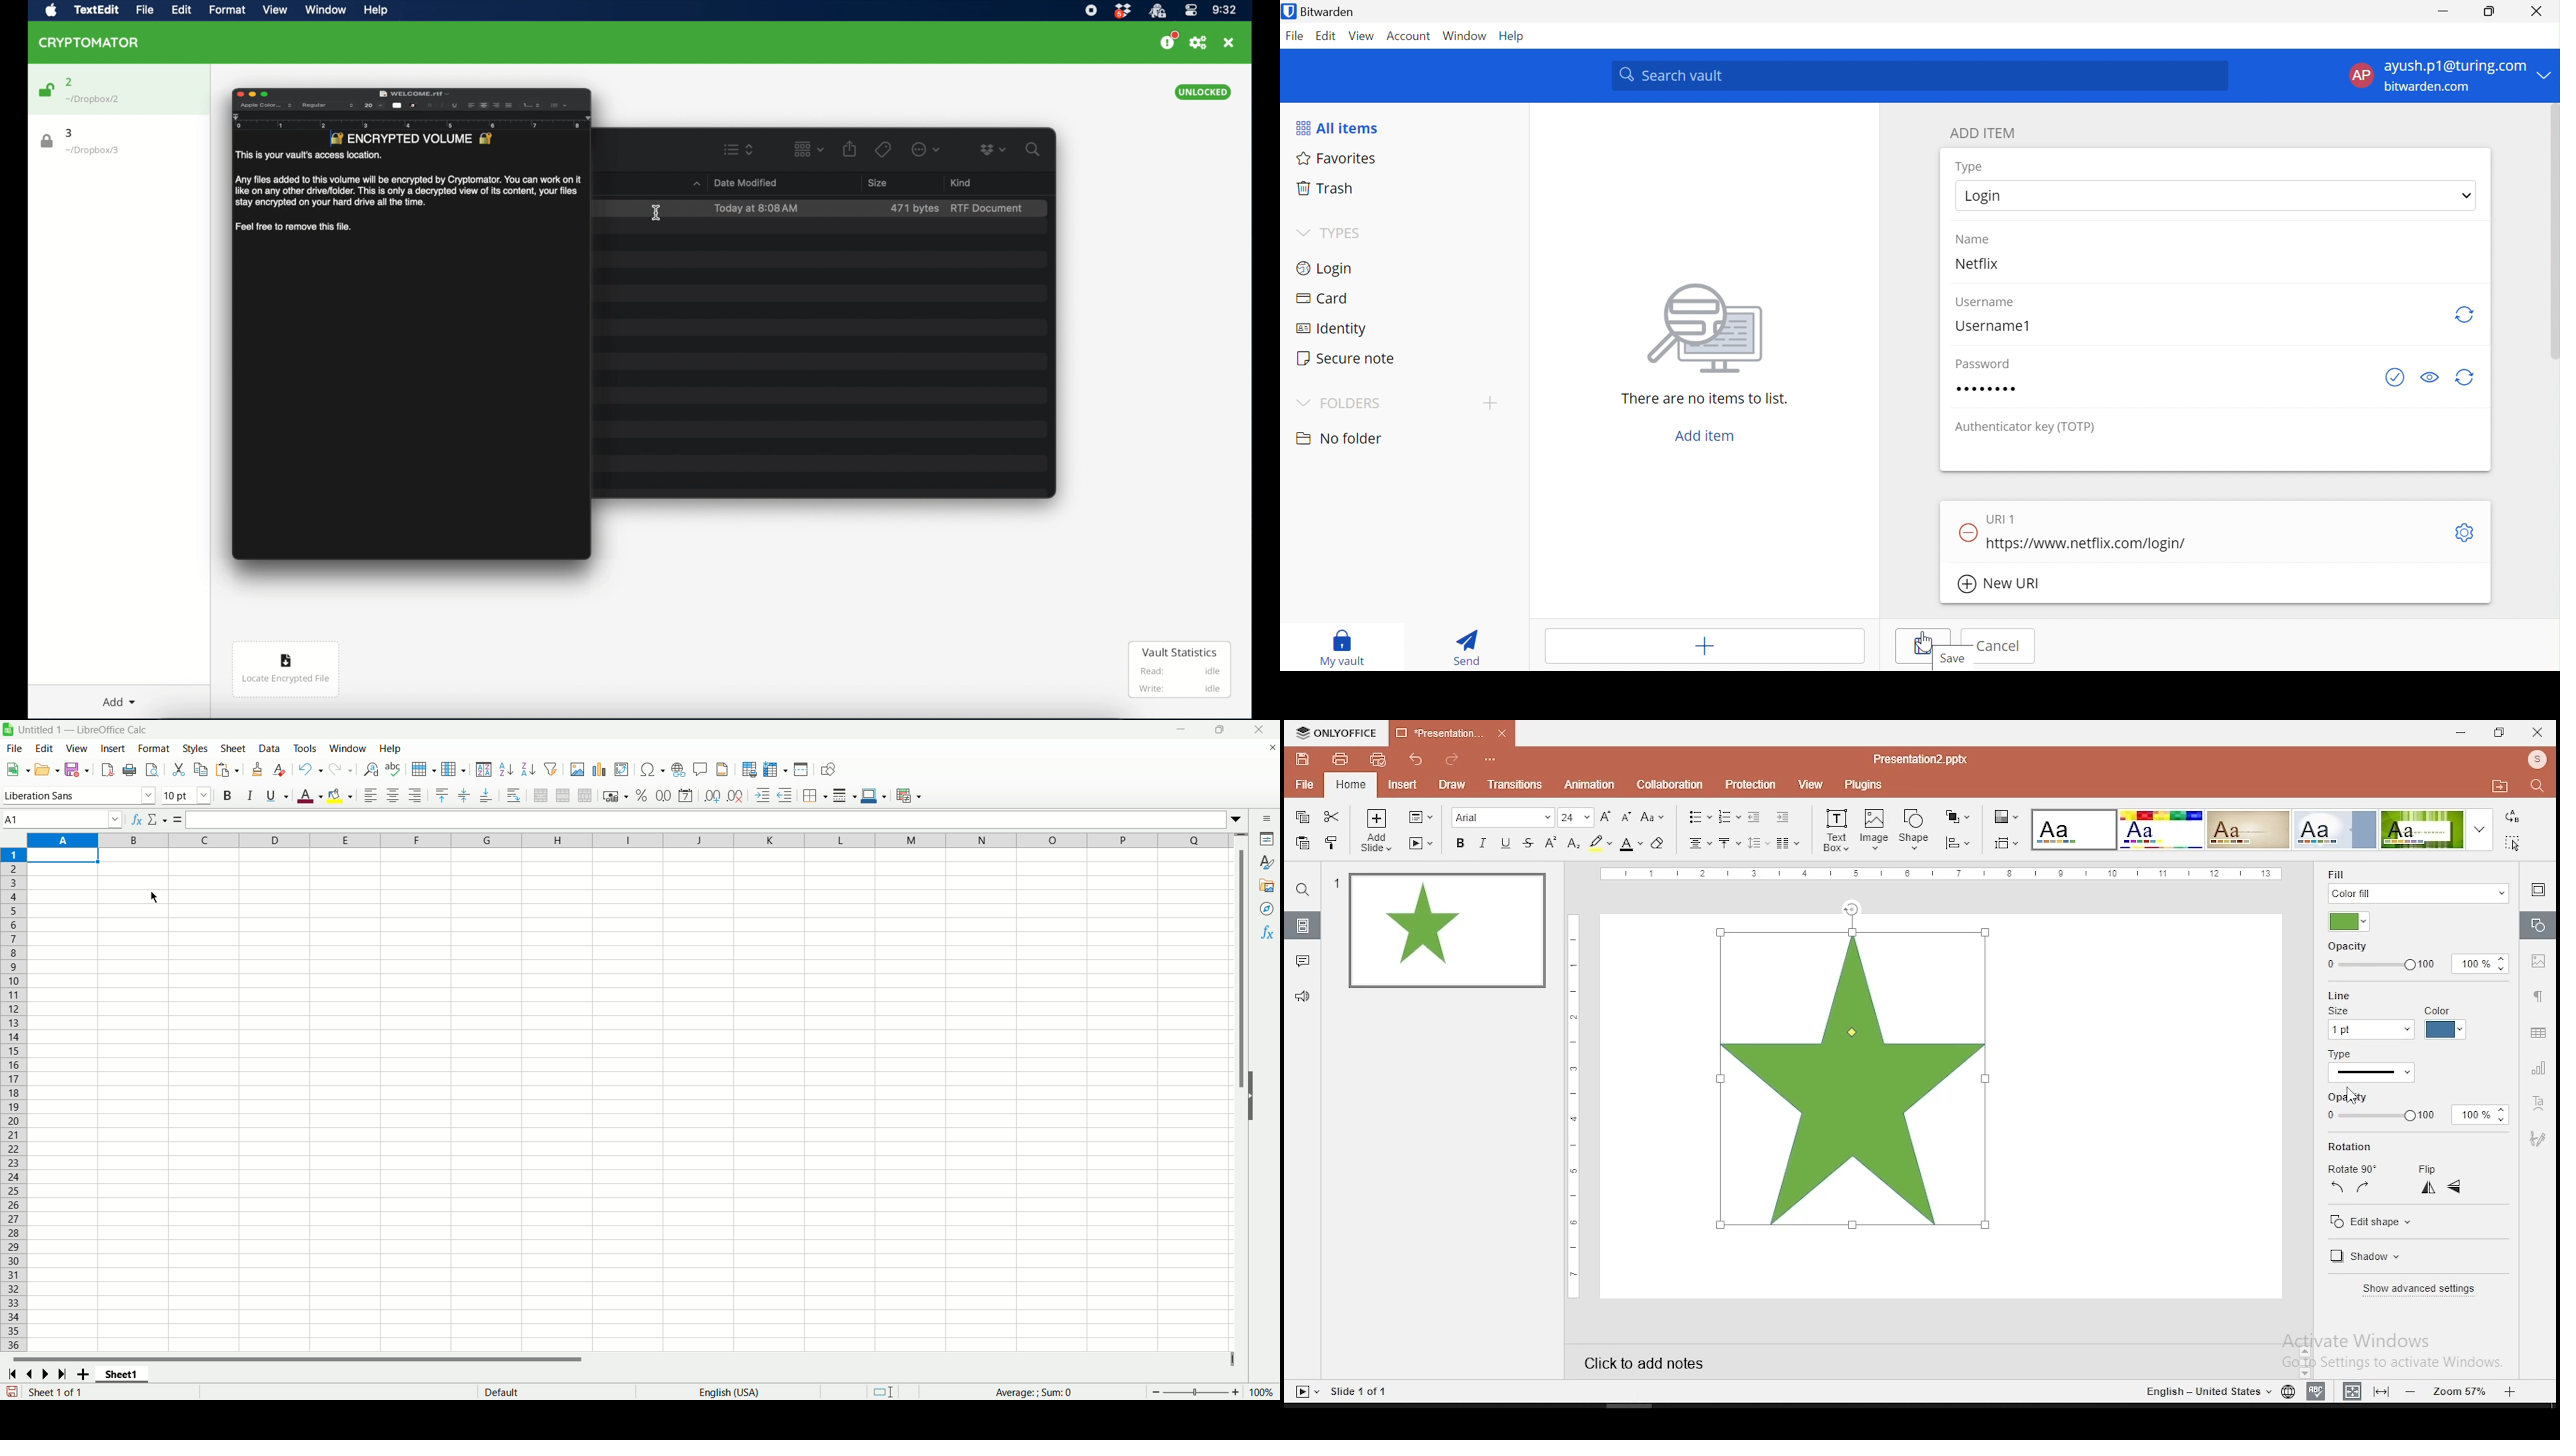 The height and width of the screenshot is (1456, 2576). I want to click on Minimize, so click(2447, 12).